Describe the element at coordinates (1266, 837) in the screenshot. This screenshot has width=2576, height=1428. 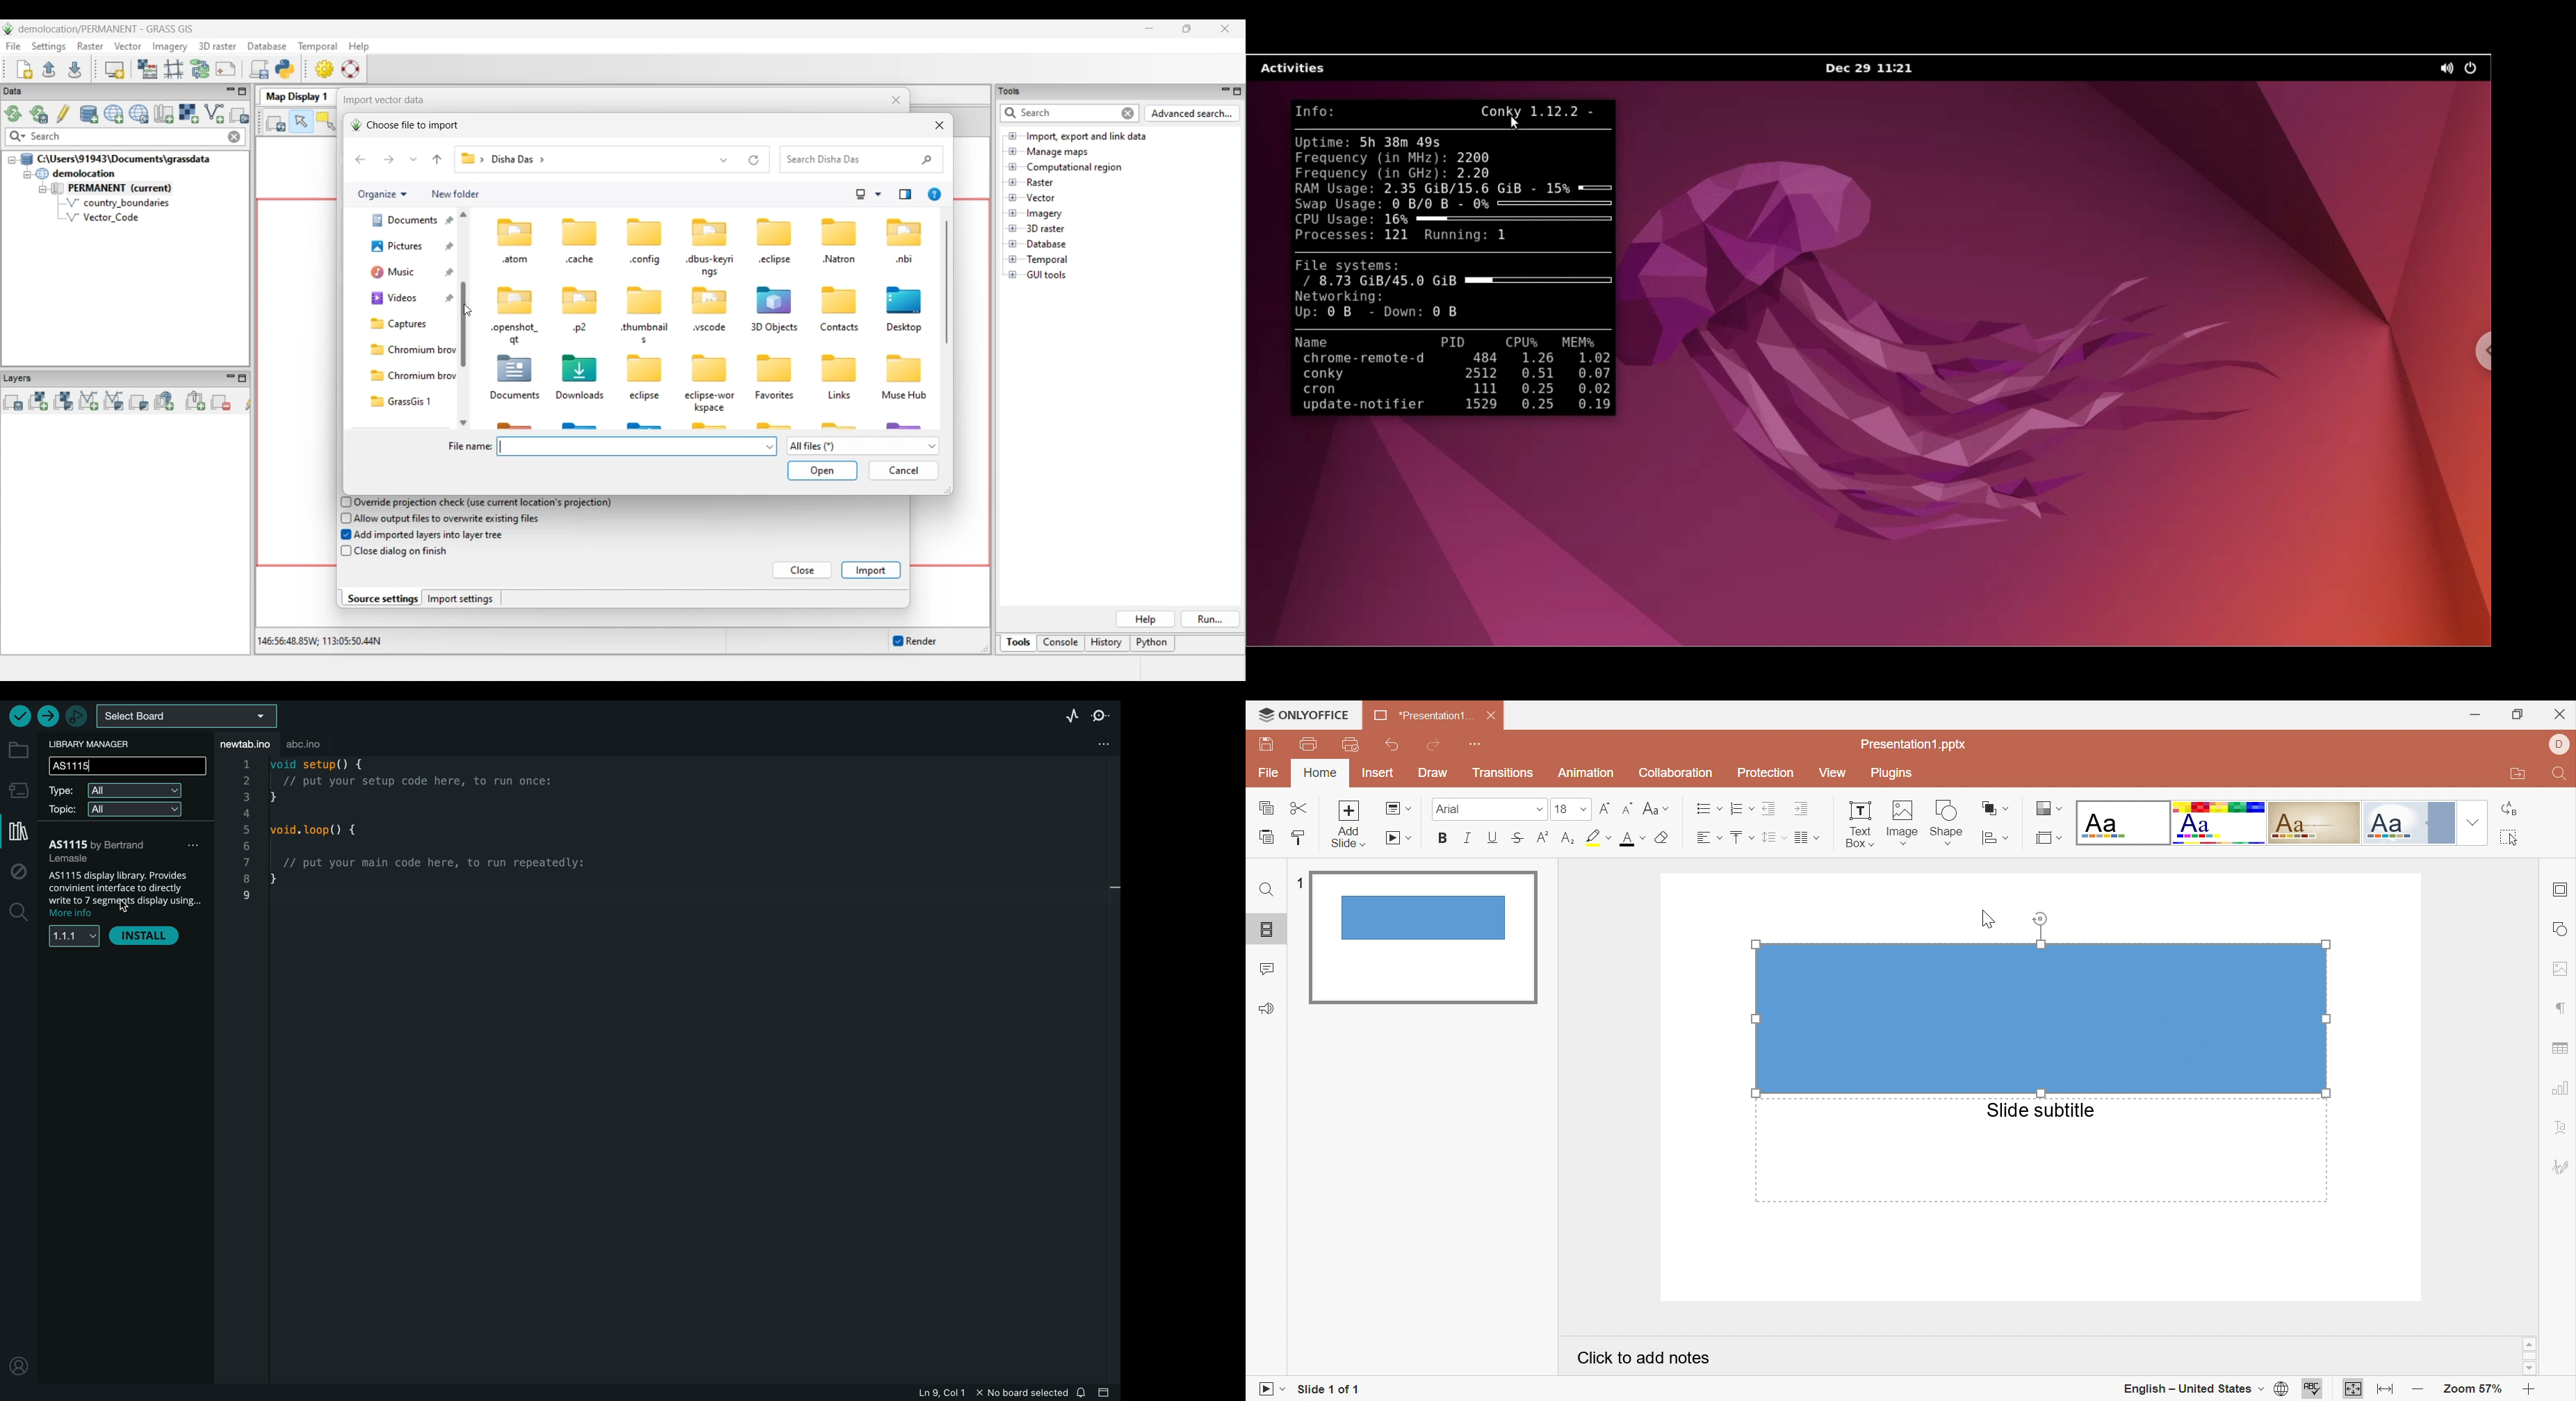
I see `Paste` at that location.